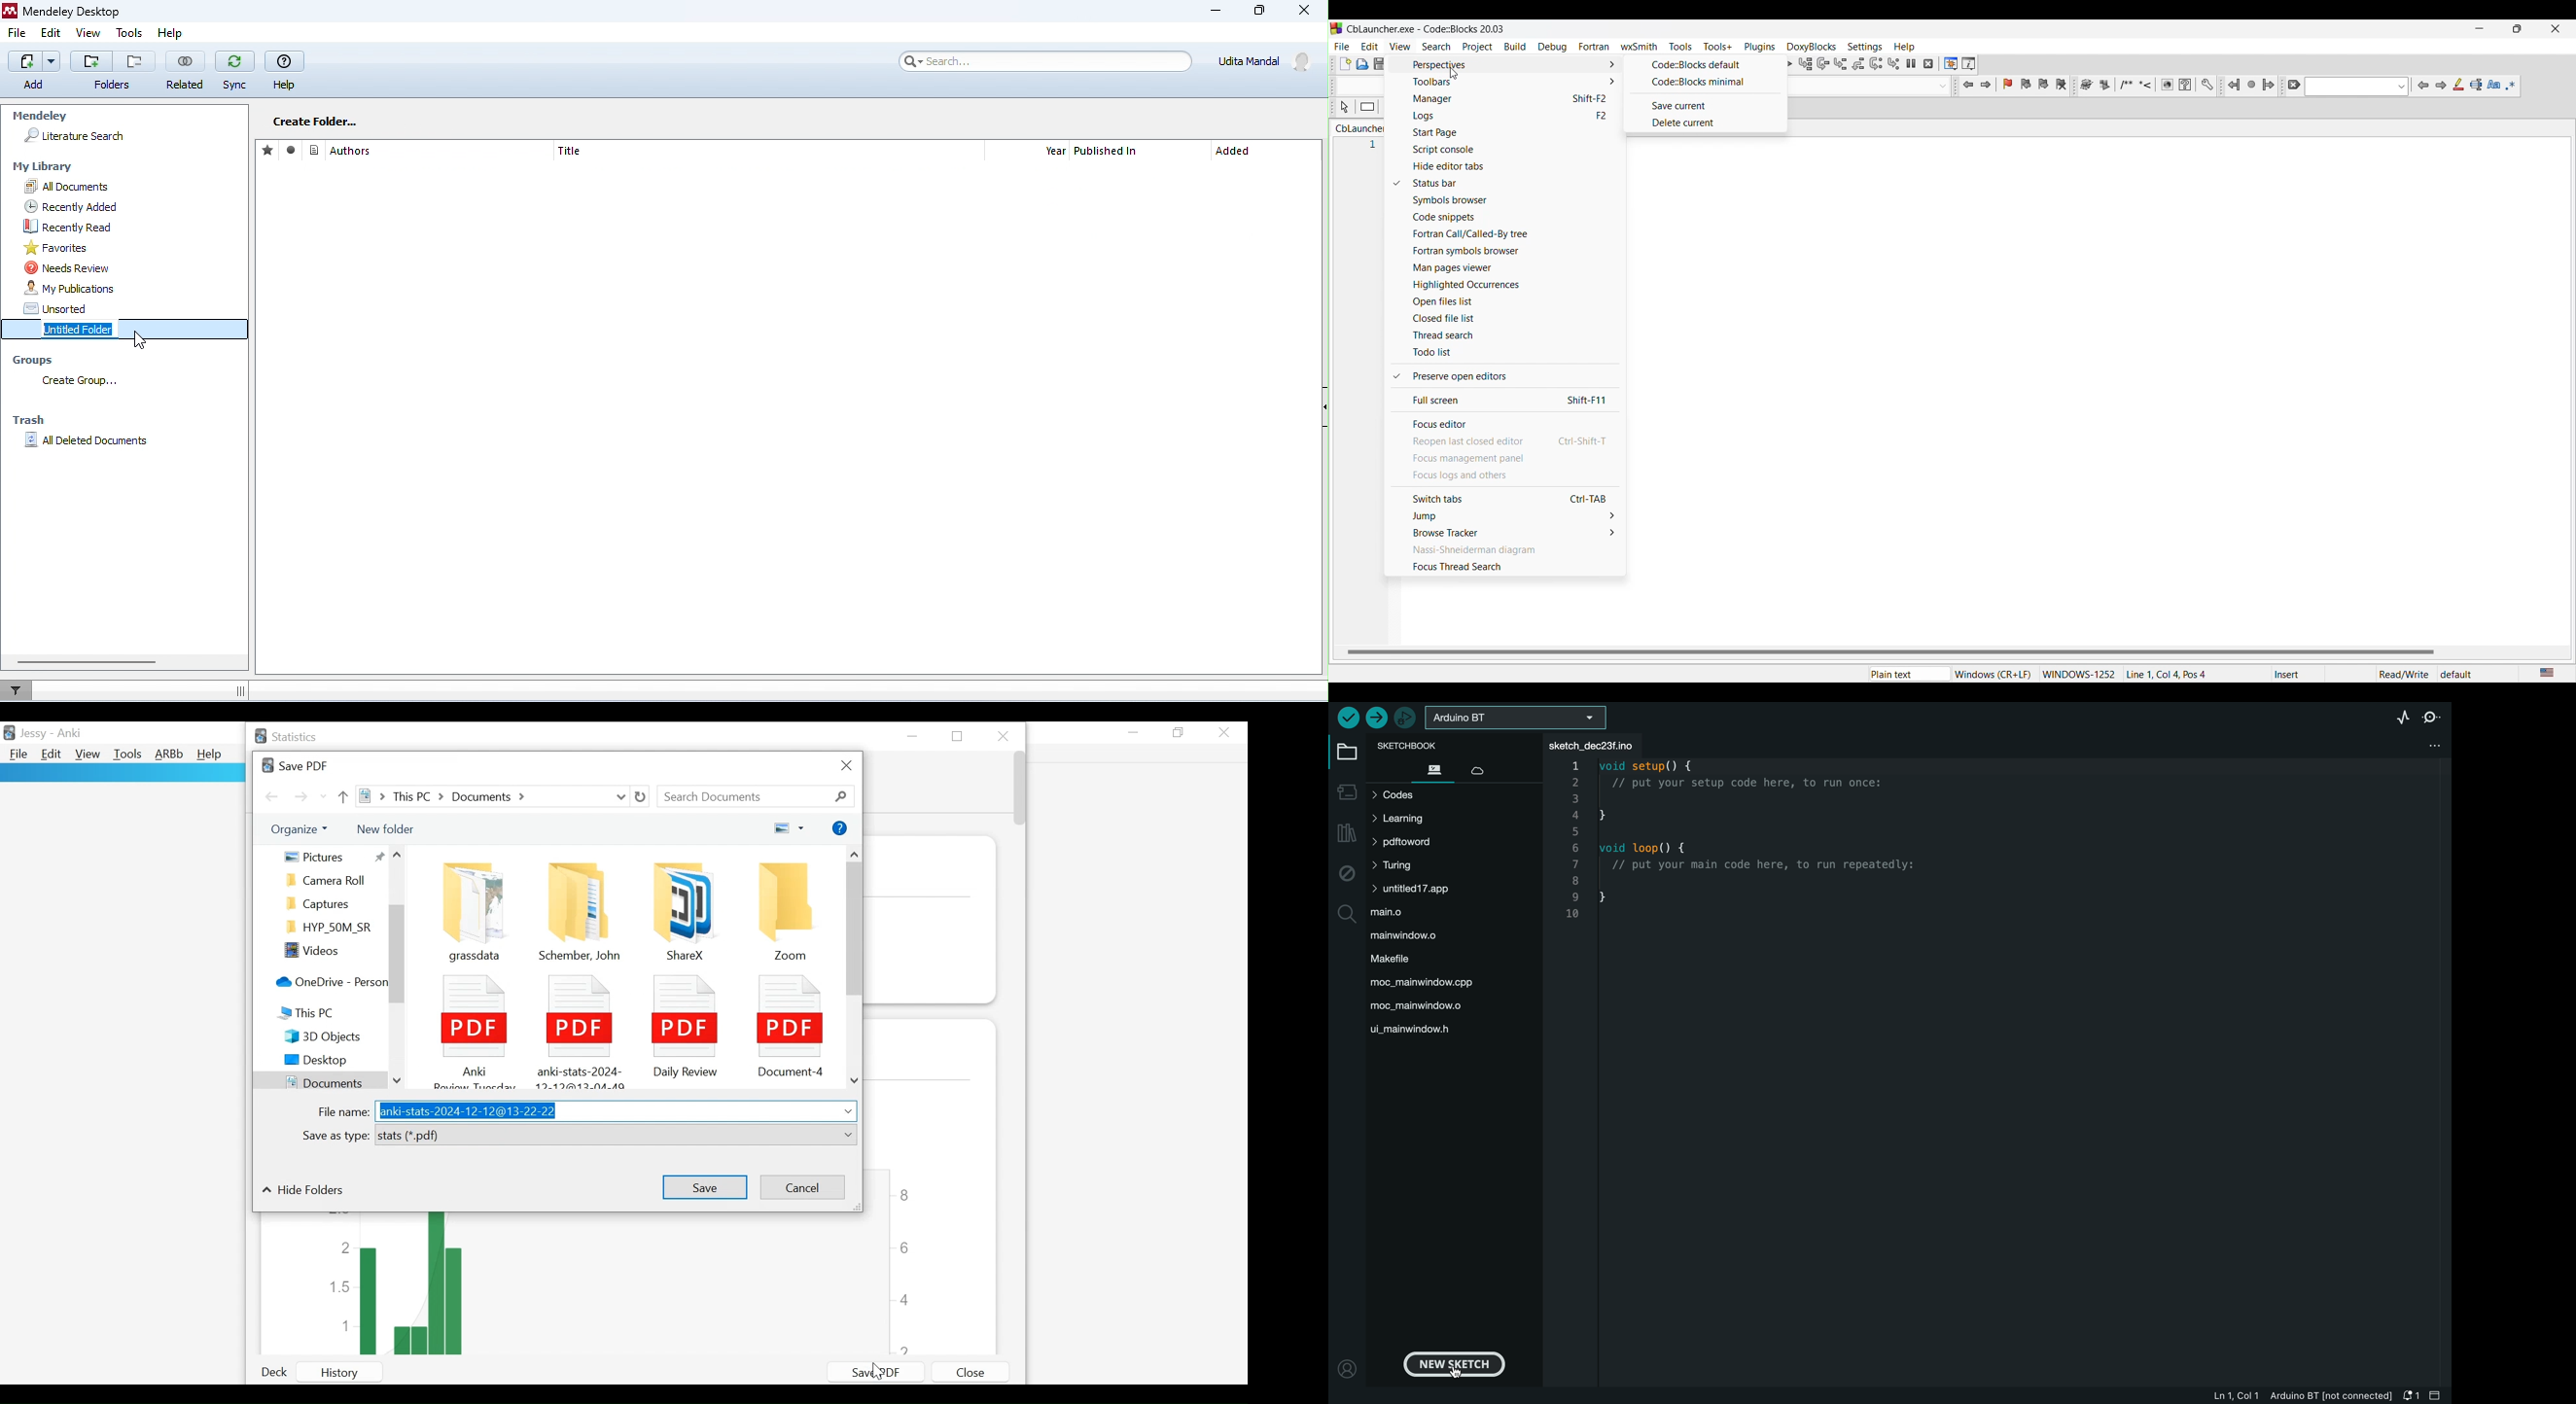  I want to click on Status bar, so click(1516, 183).